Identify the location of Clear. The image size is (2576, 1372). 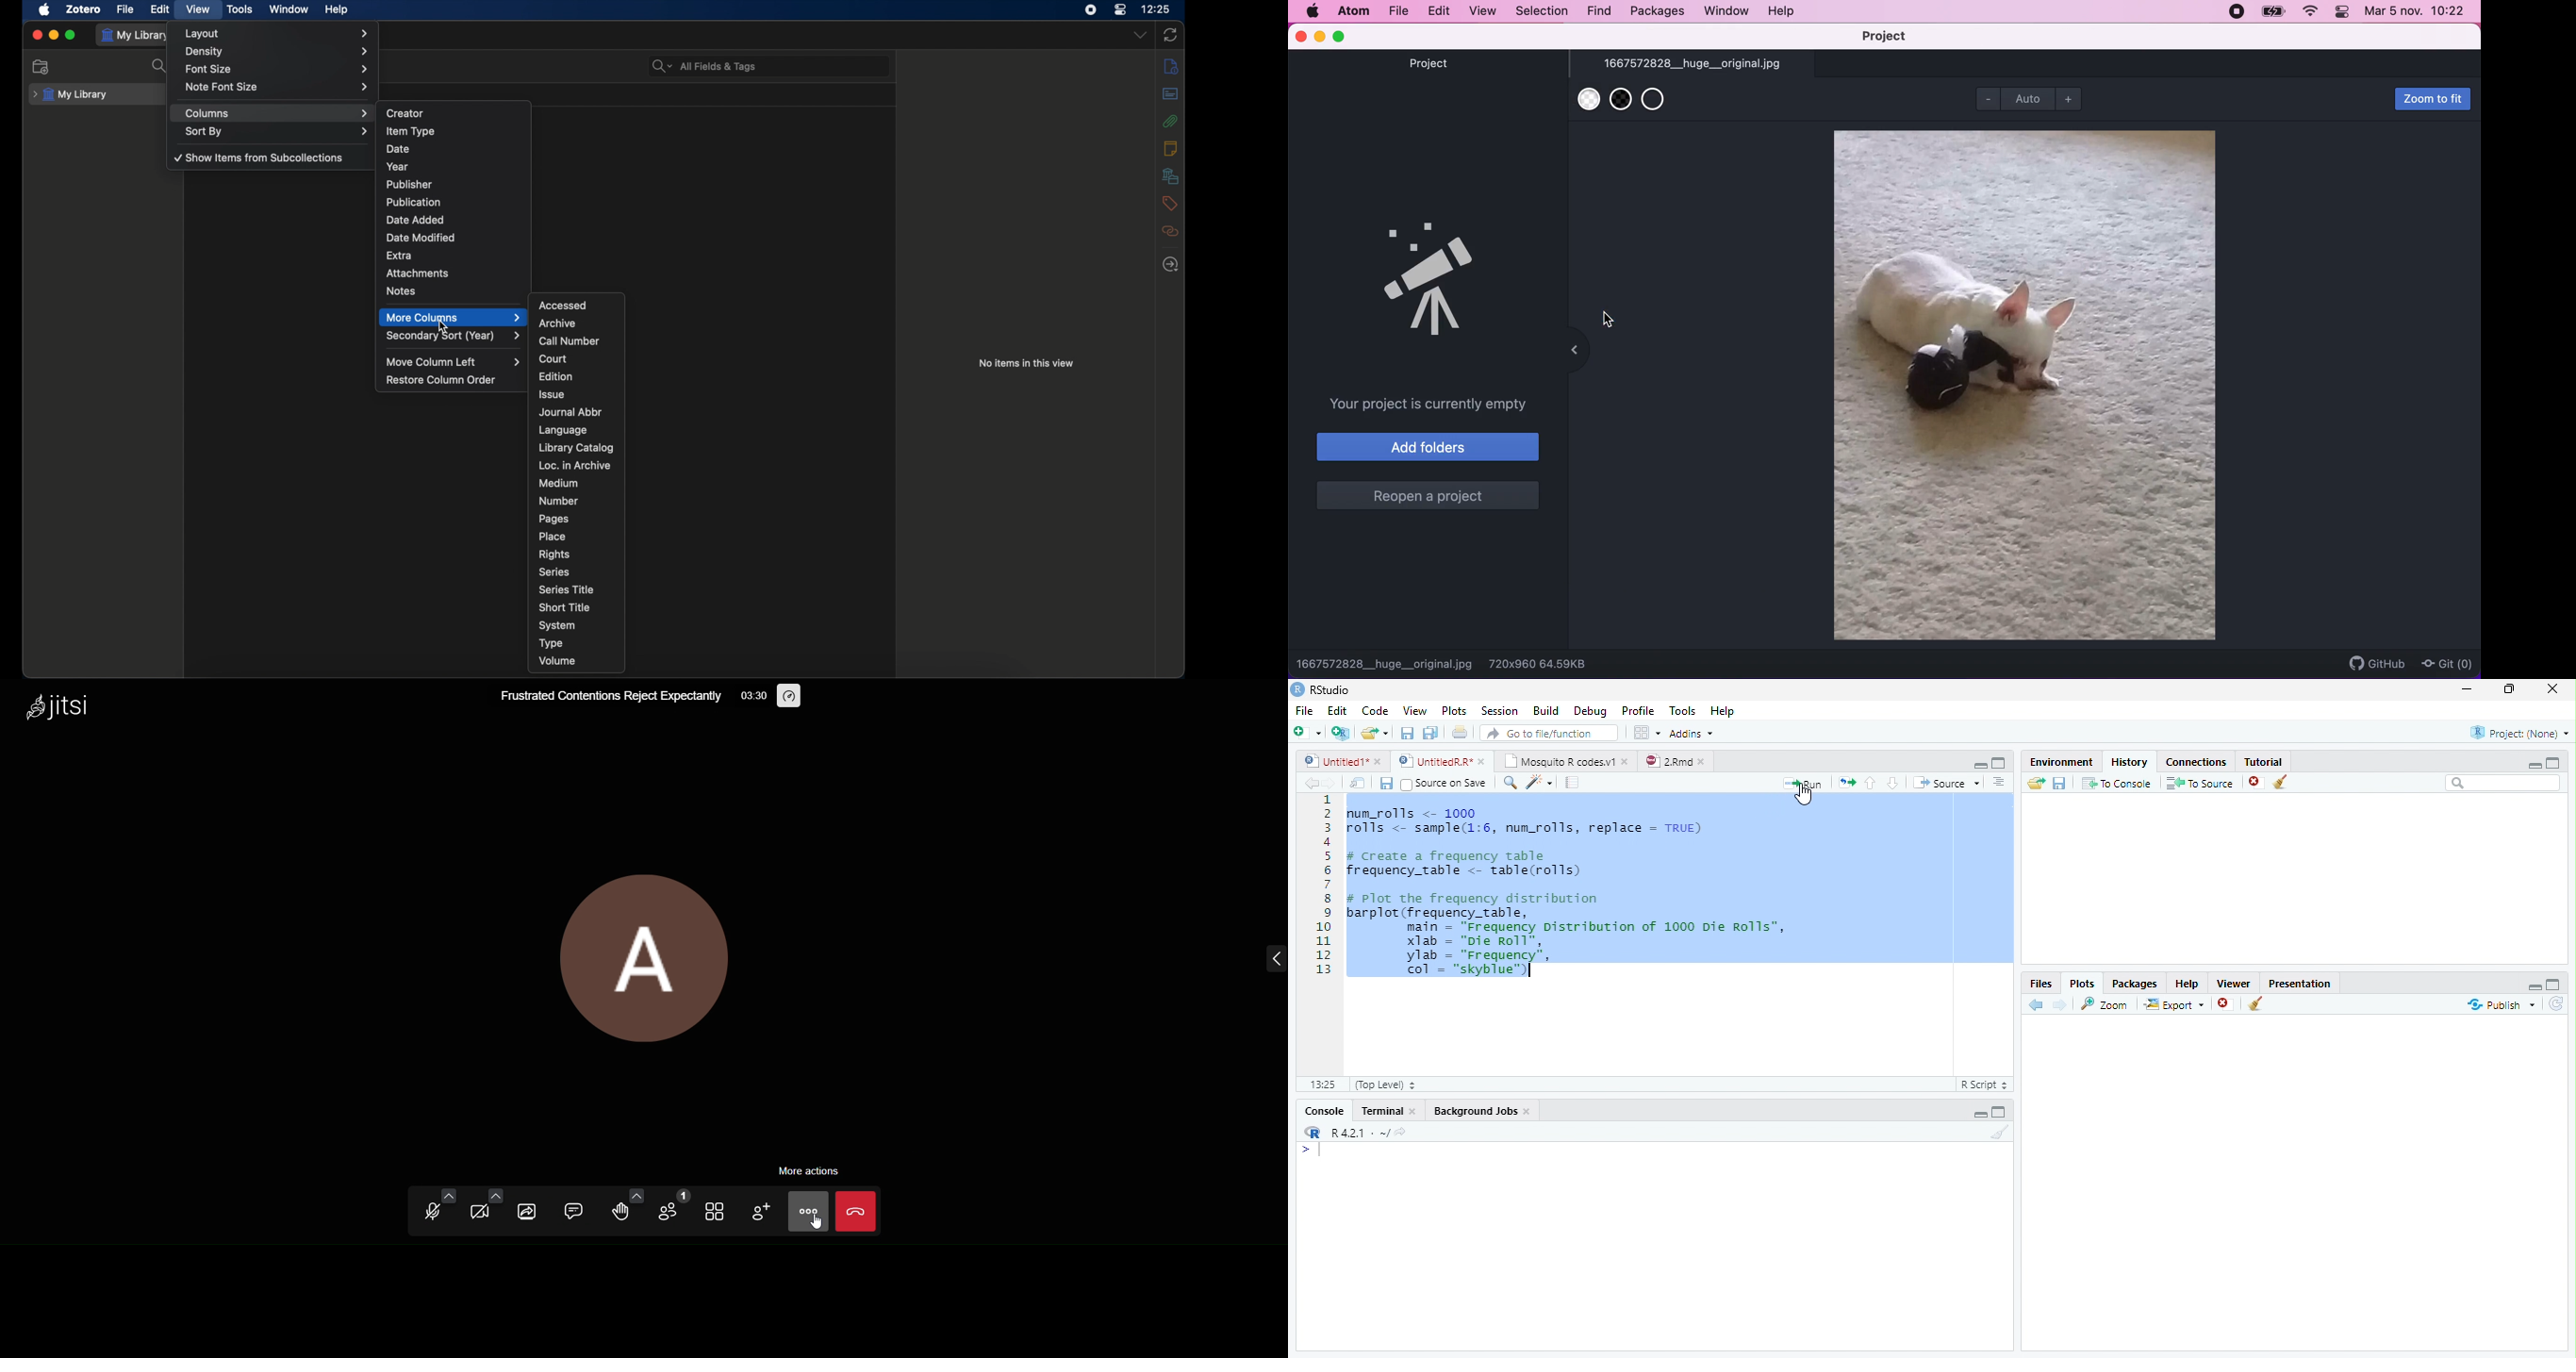
(1999, 1132).